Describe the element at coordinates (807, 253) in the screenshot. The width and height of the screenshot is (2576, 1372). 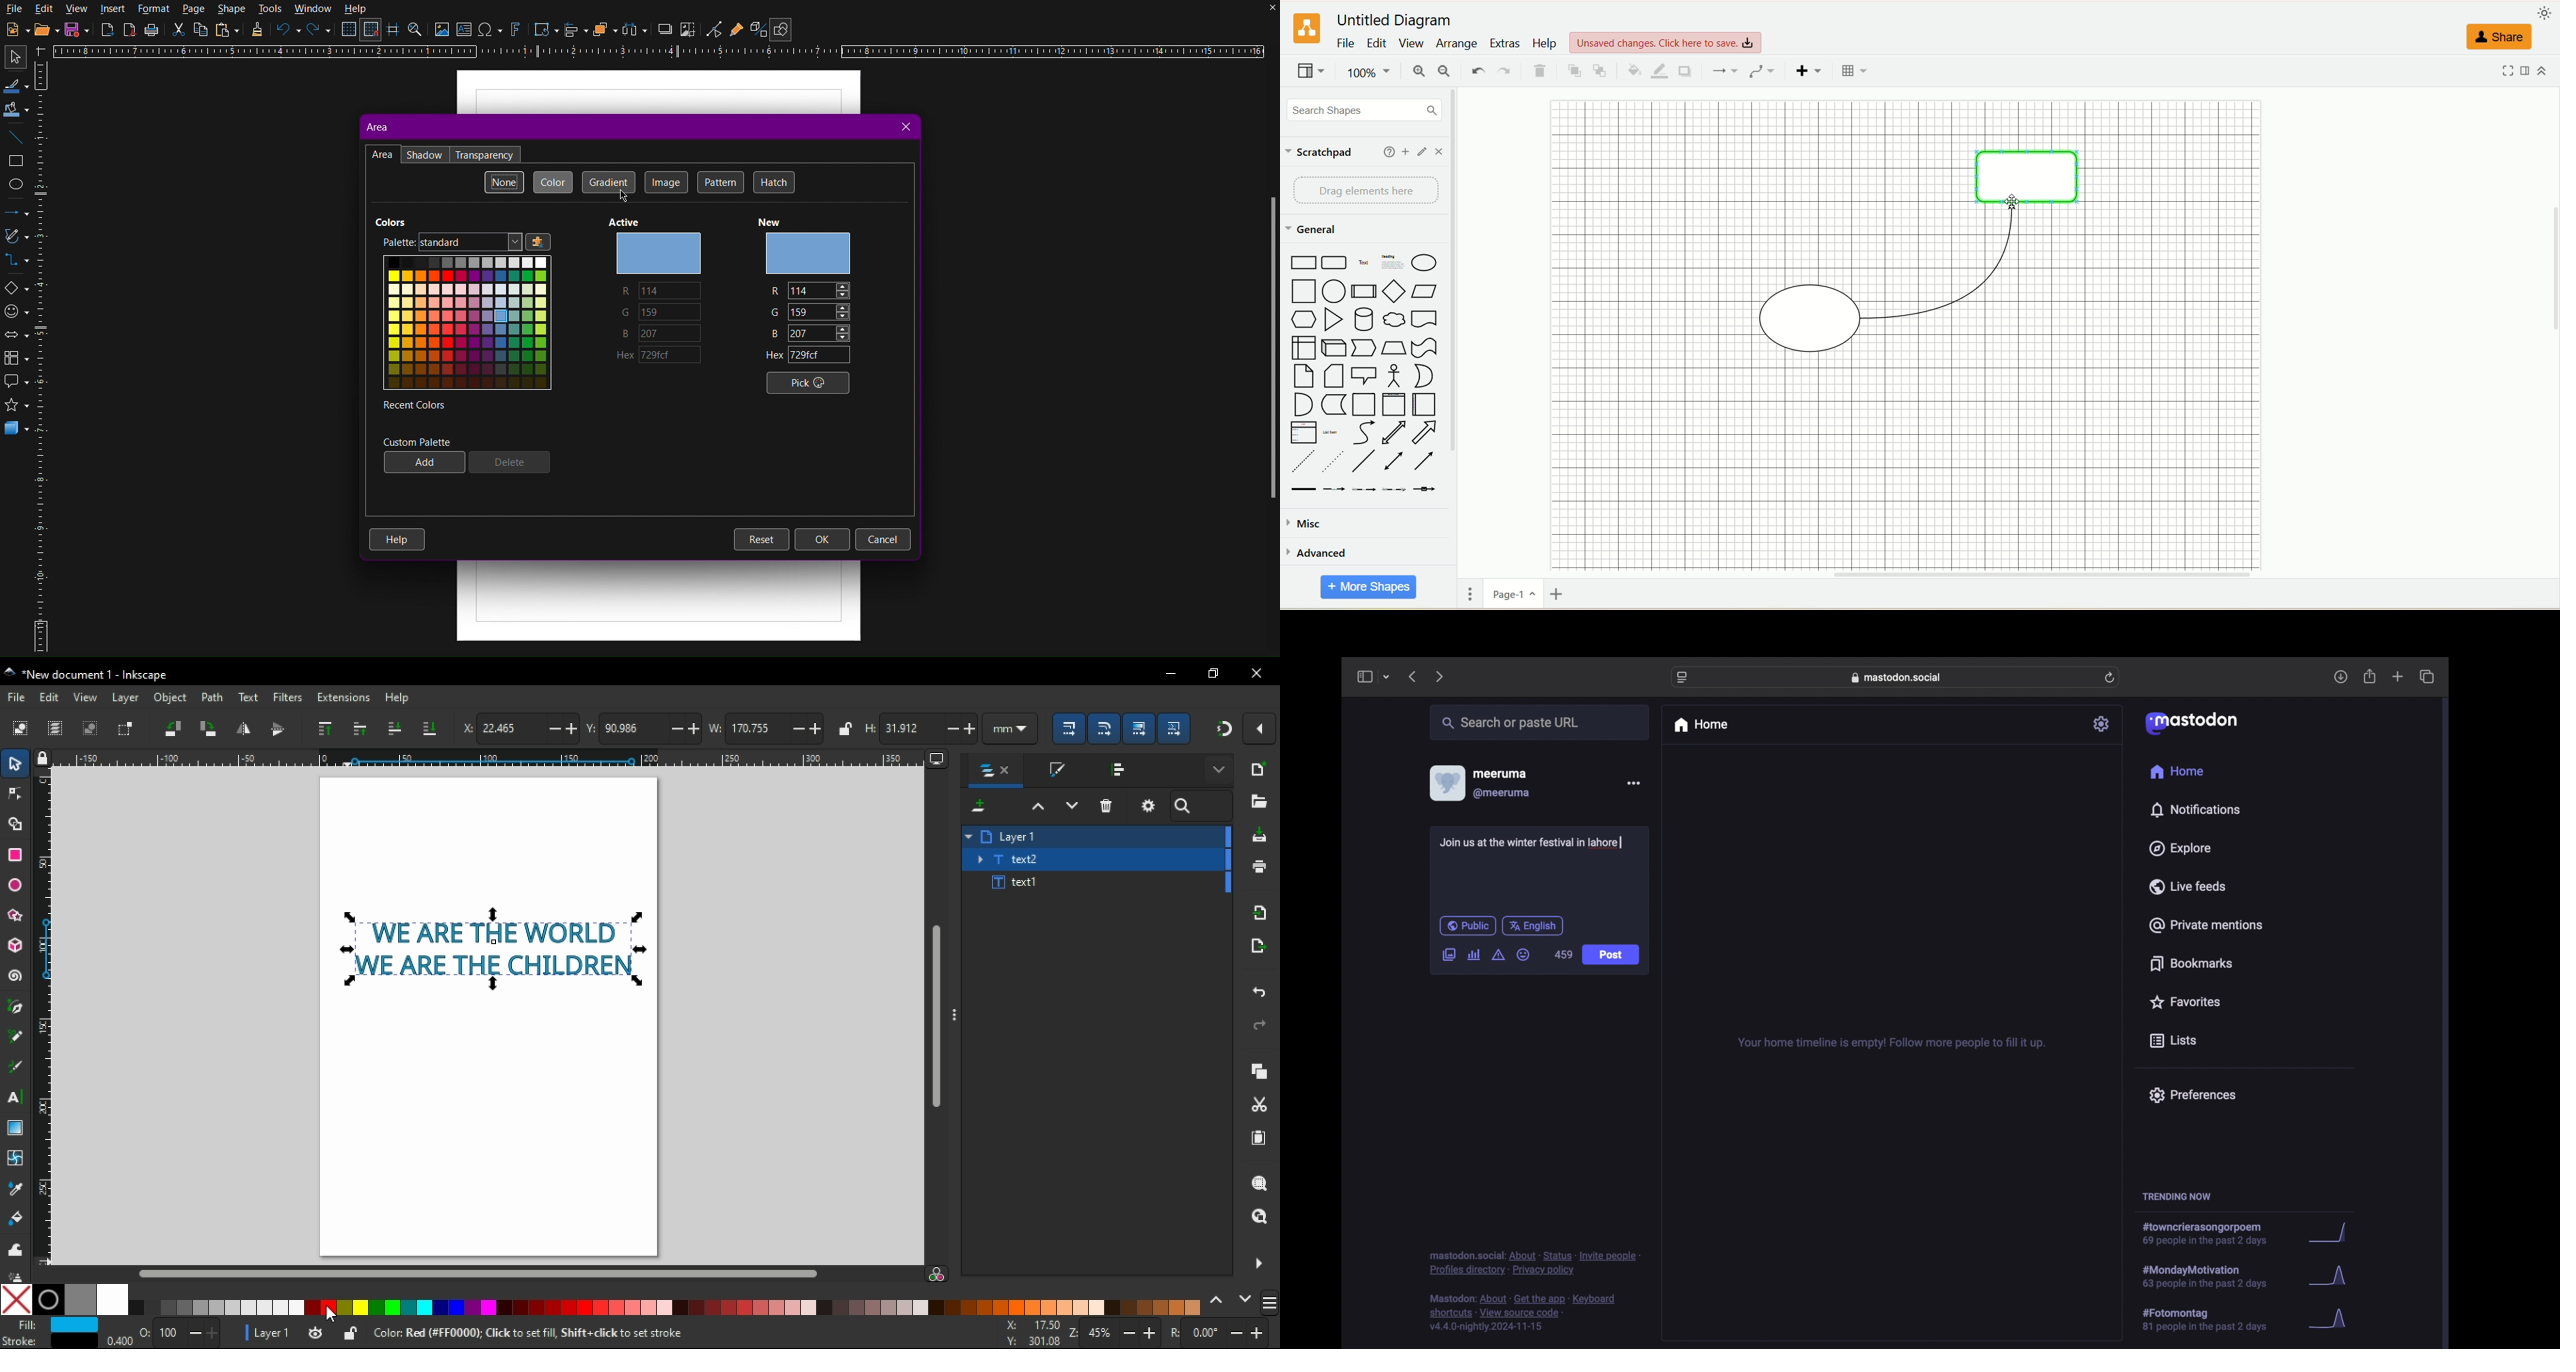
I see `New Color` at that location.